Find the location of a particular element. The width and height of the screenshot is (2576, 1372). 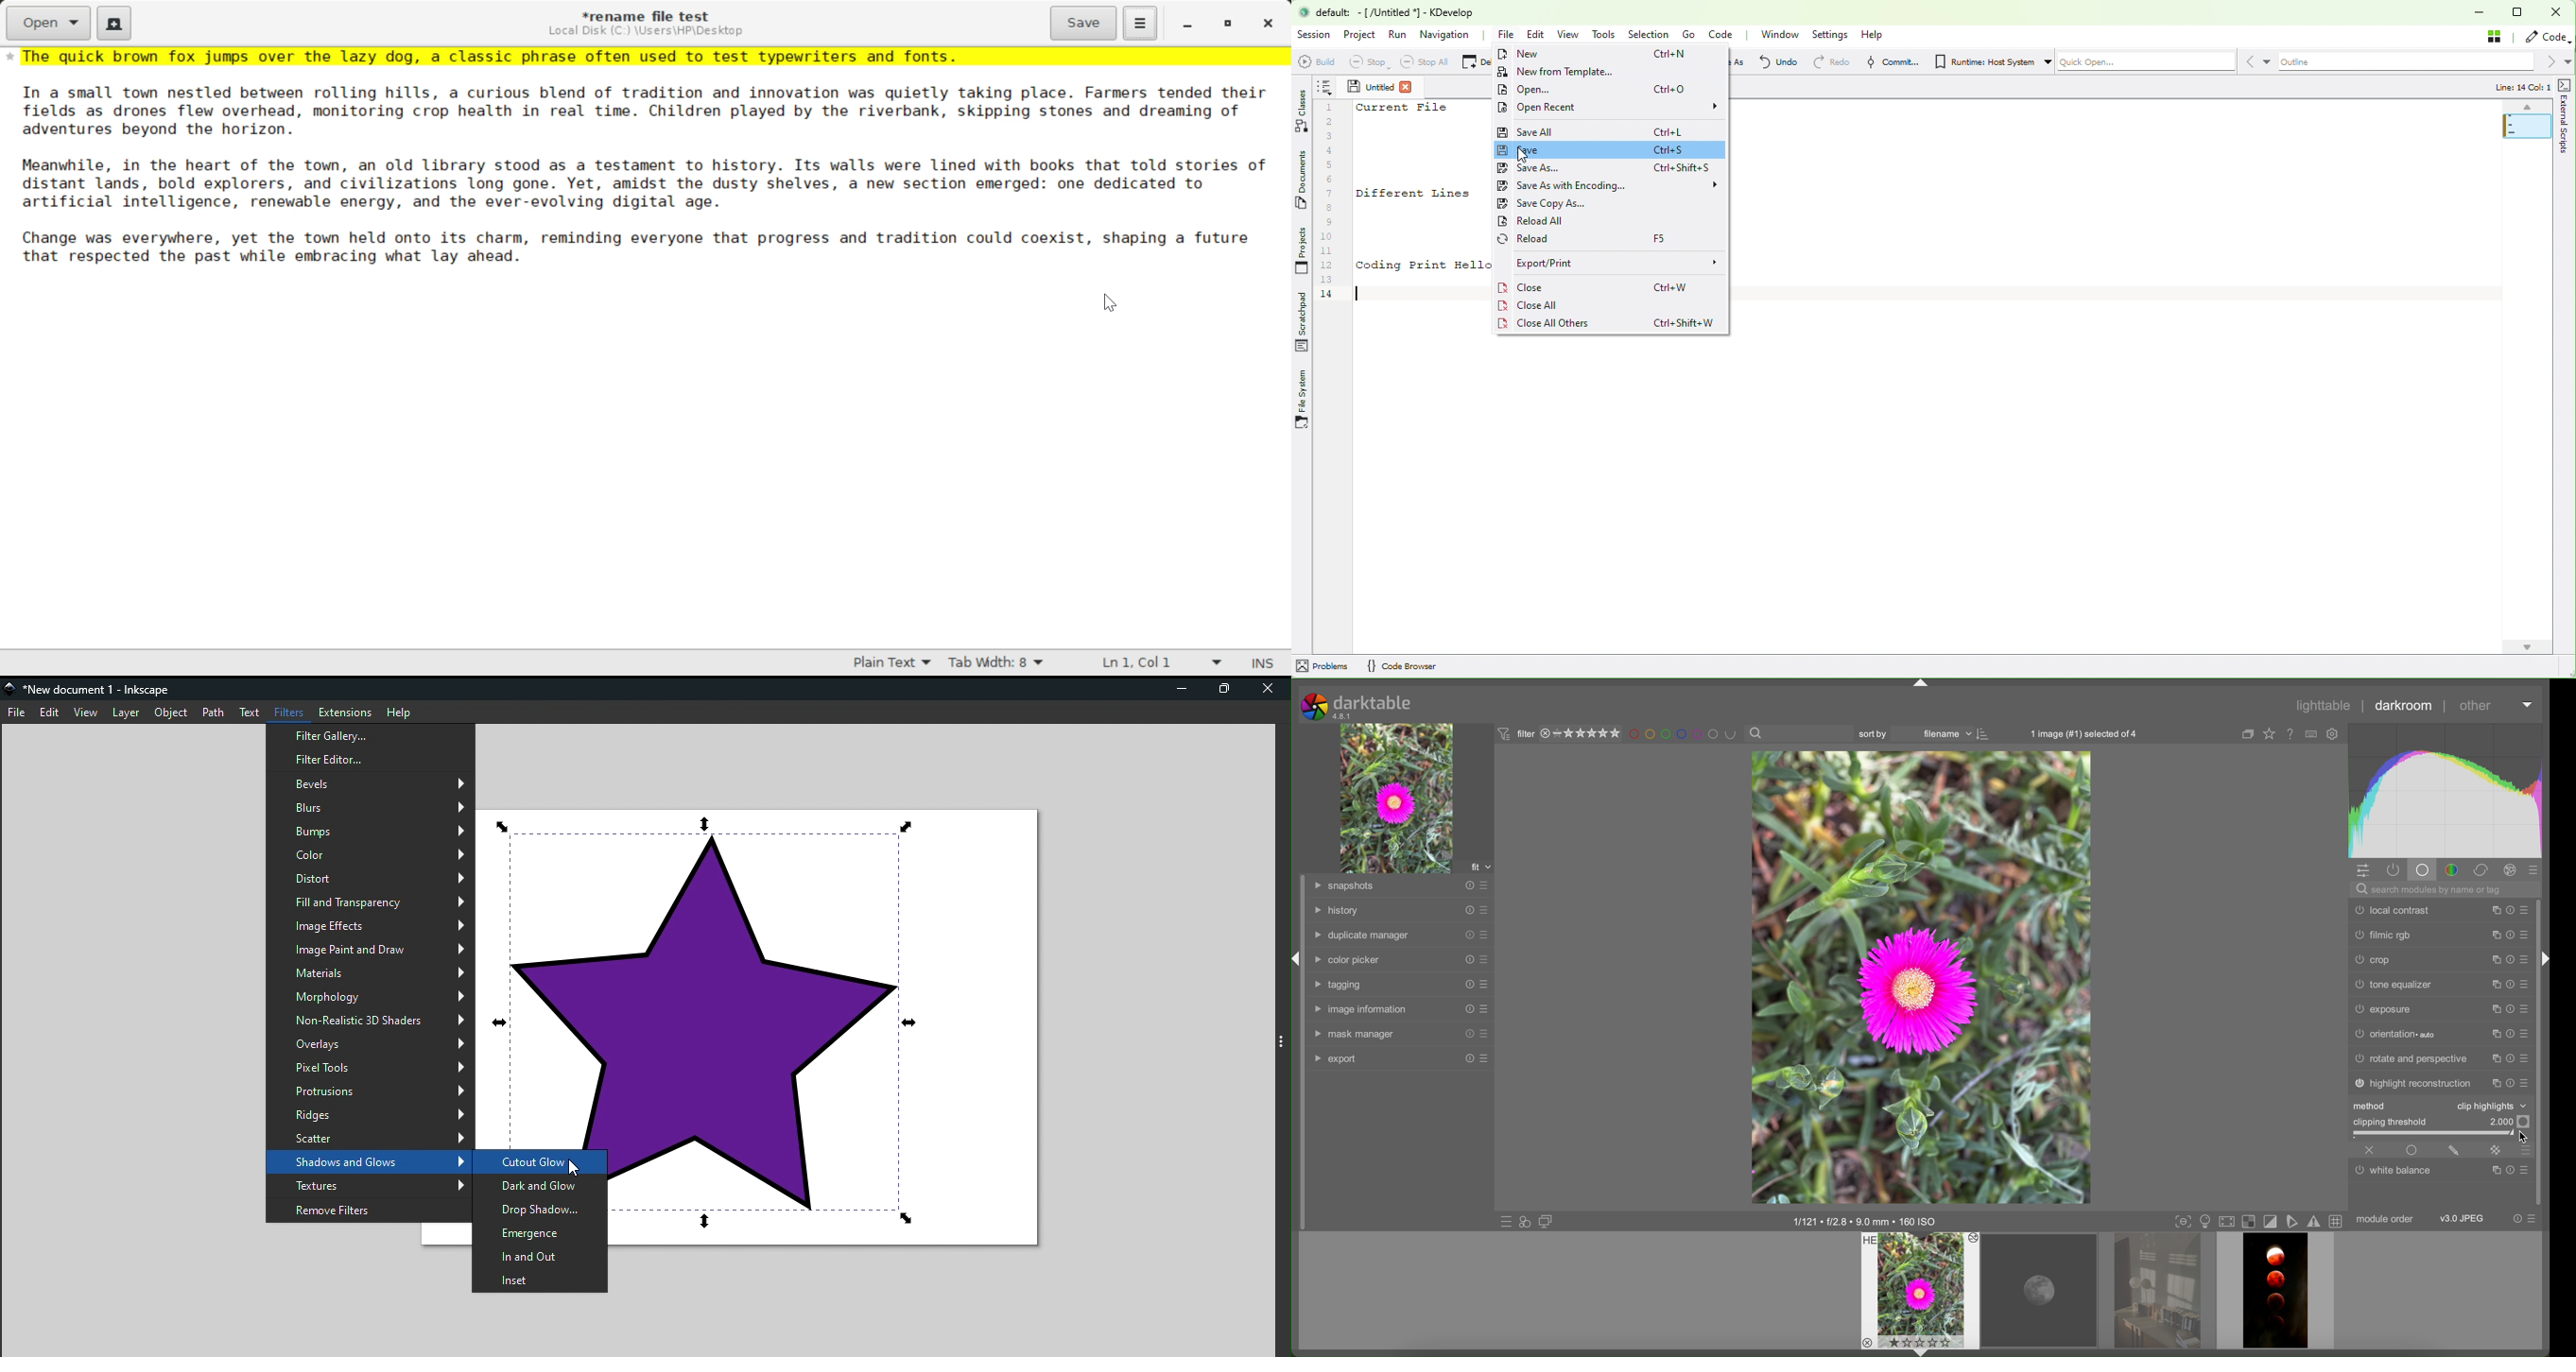

presets is located at coordinates (2526, 984).